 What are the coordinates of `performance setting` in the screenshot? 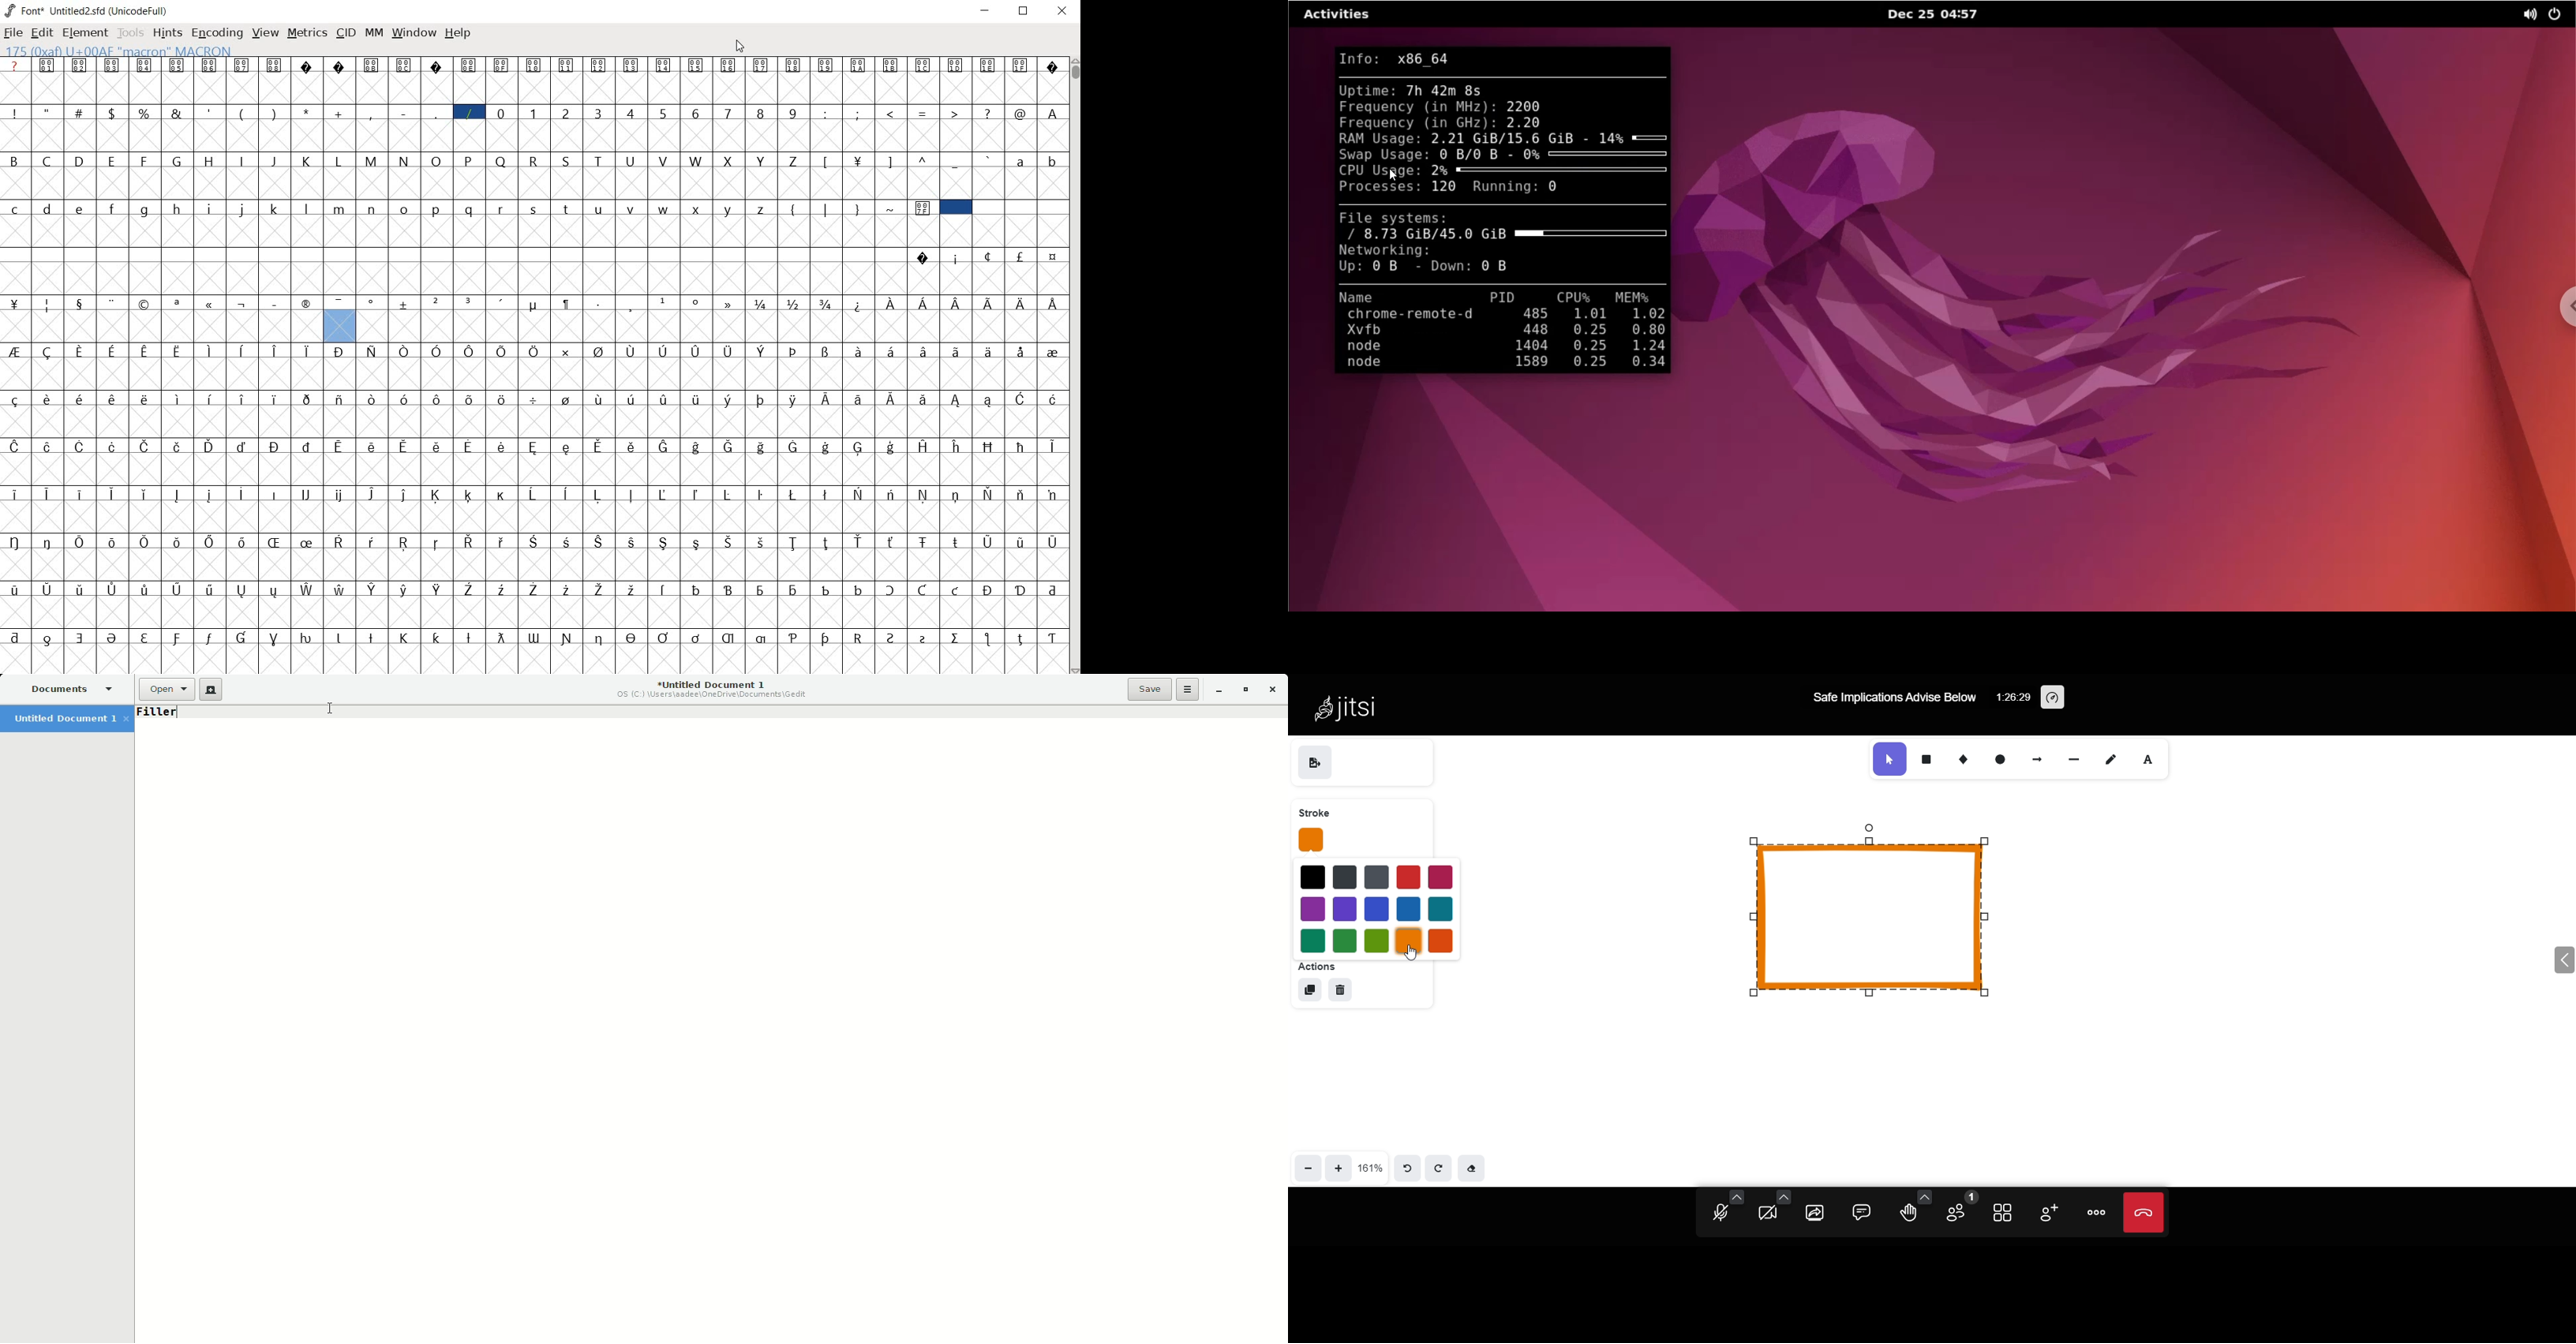 It's located at (2061, 698).